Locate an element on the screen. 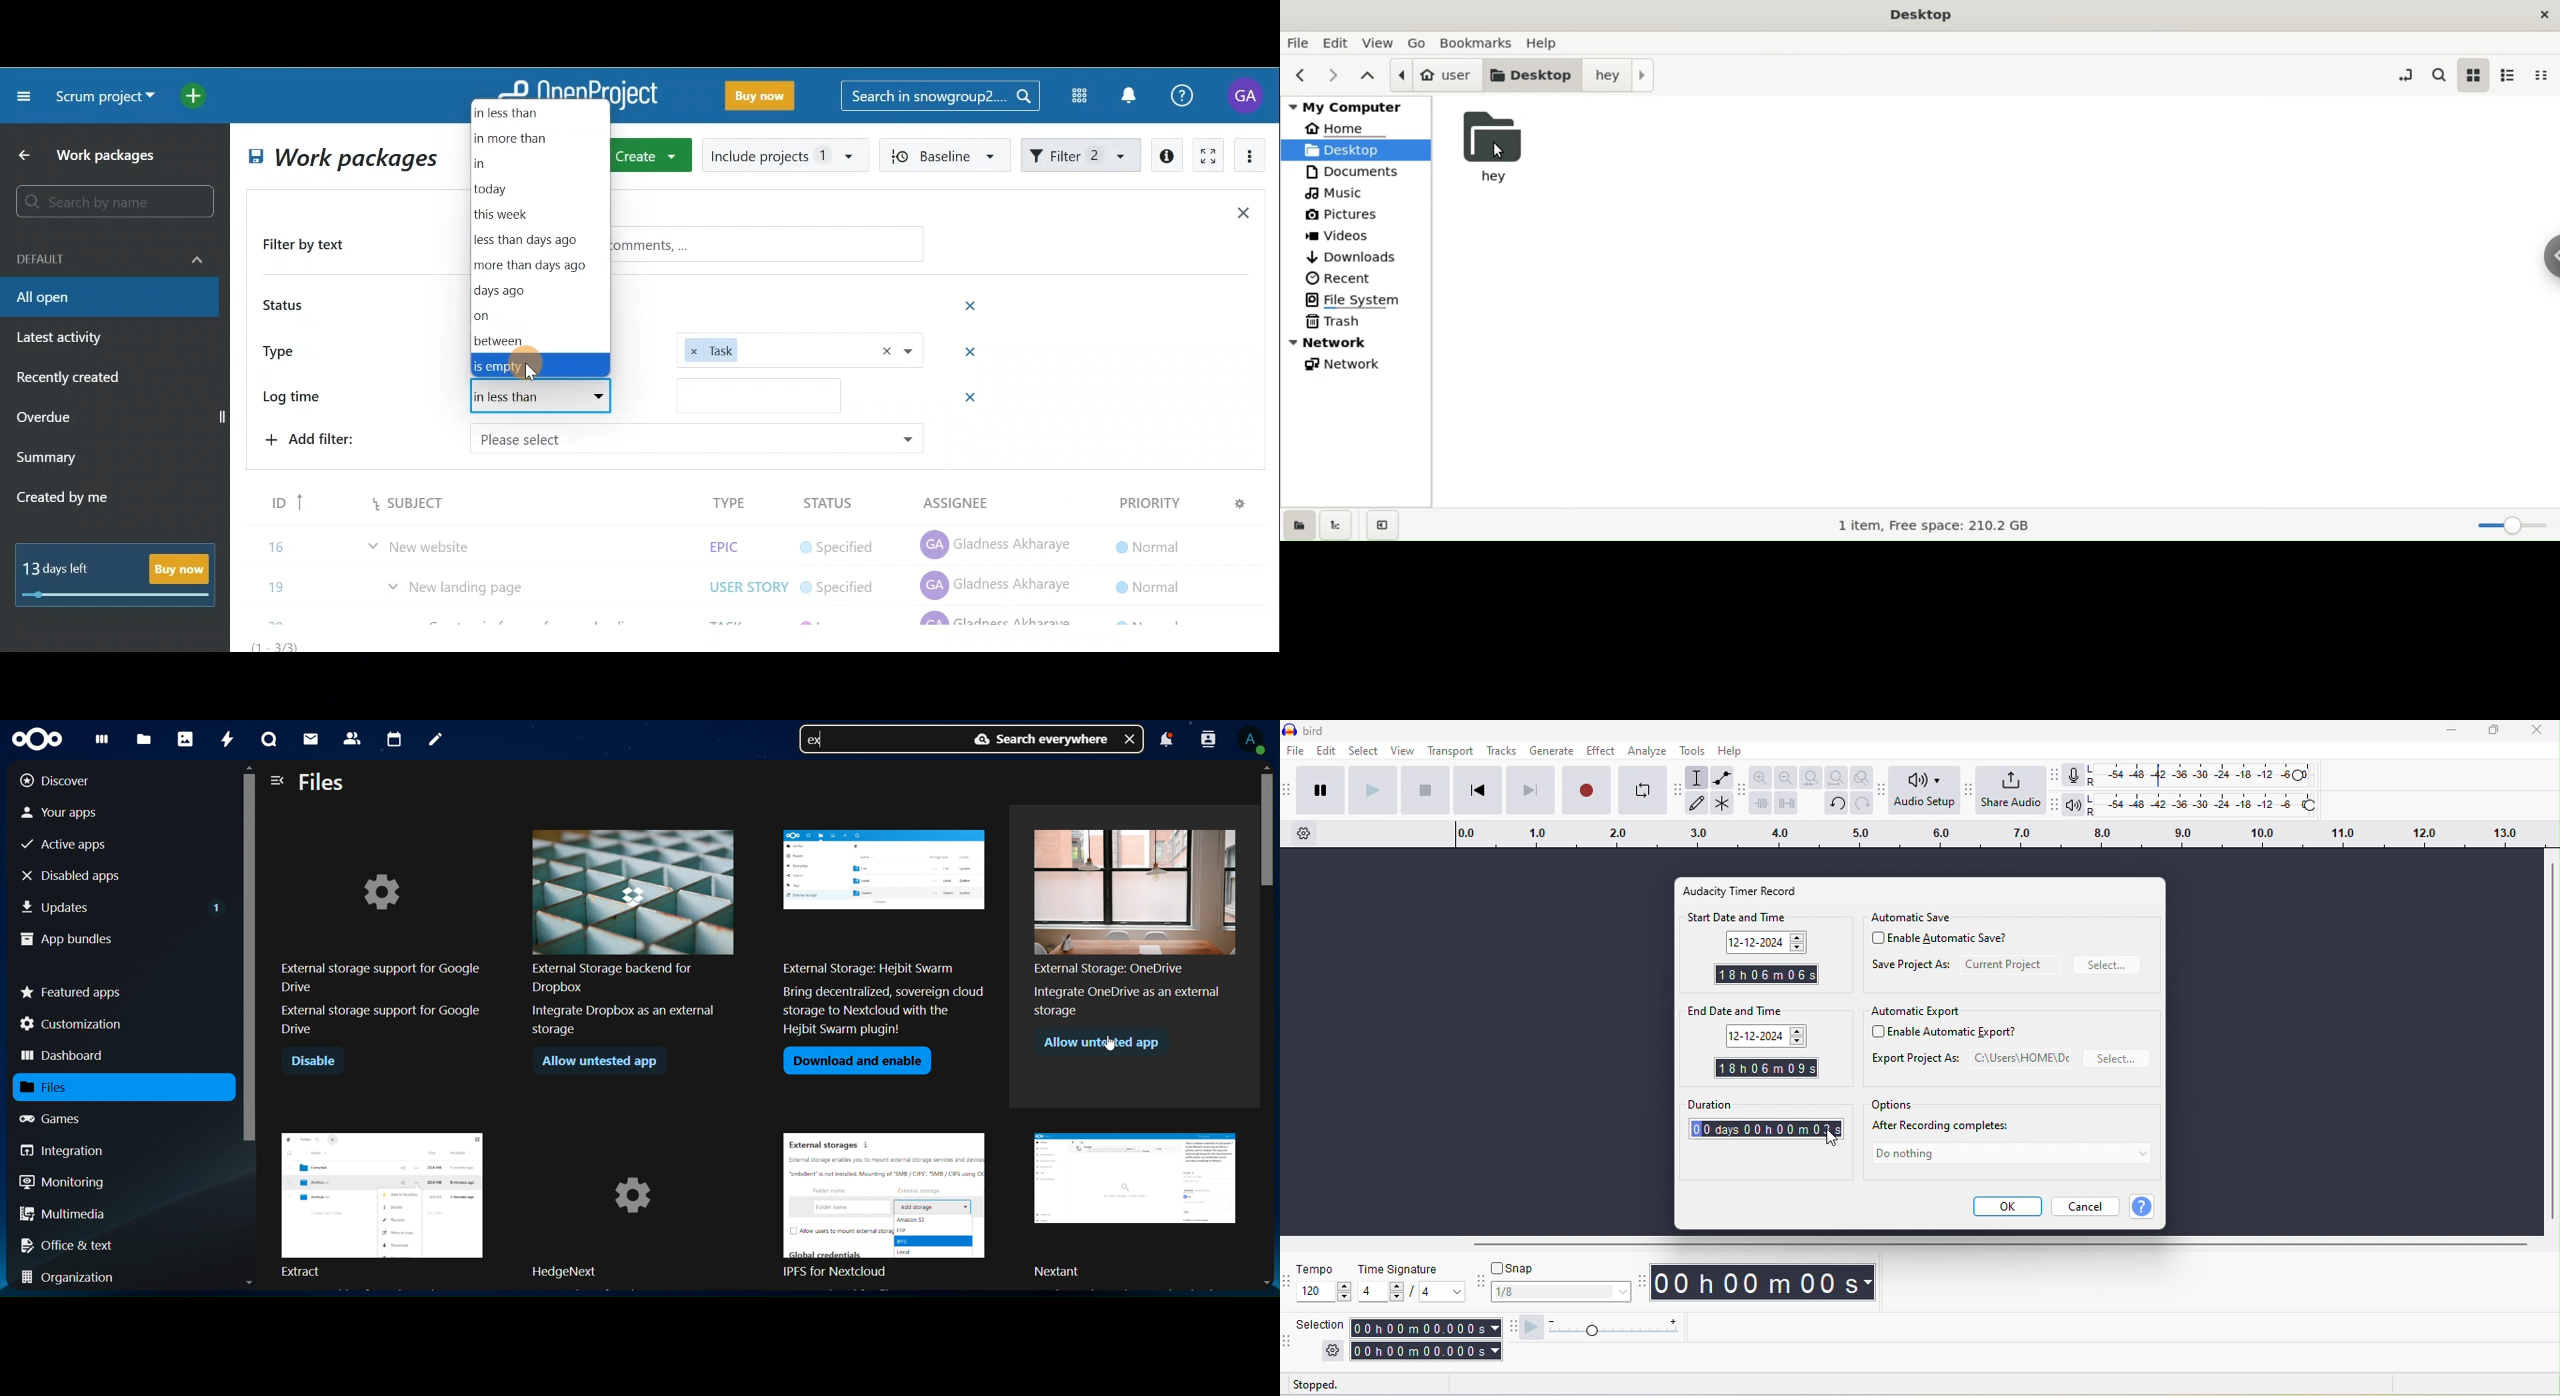 The image size is (2576, 1400). File access control Control access to files based onconditions[Featured | is located at coordinates (631, 932).